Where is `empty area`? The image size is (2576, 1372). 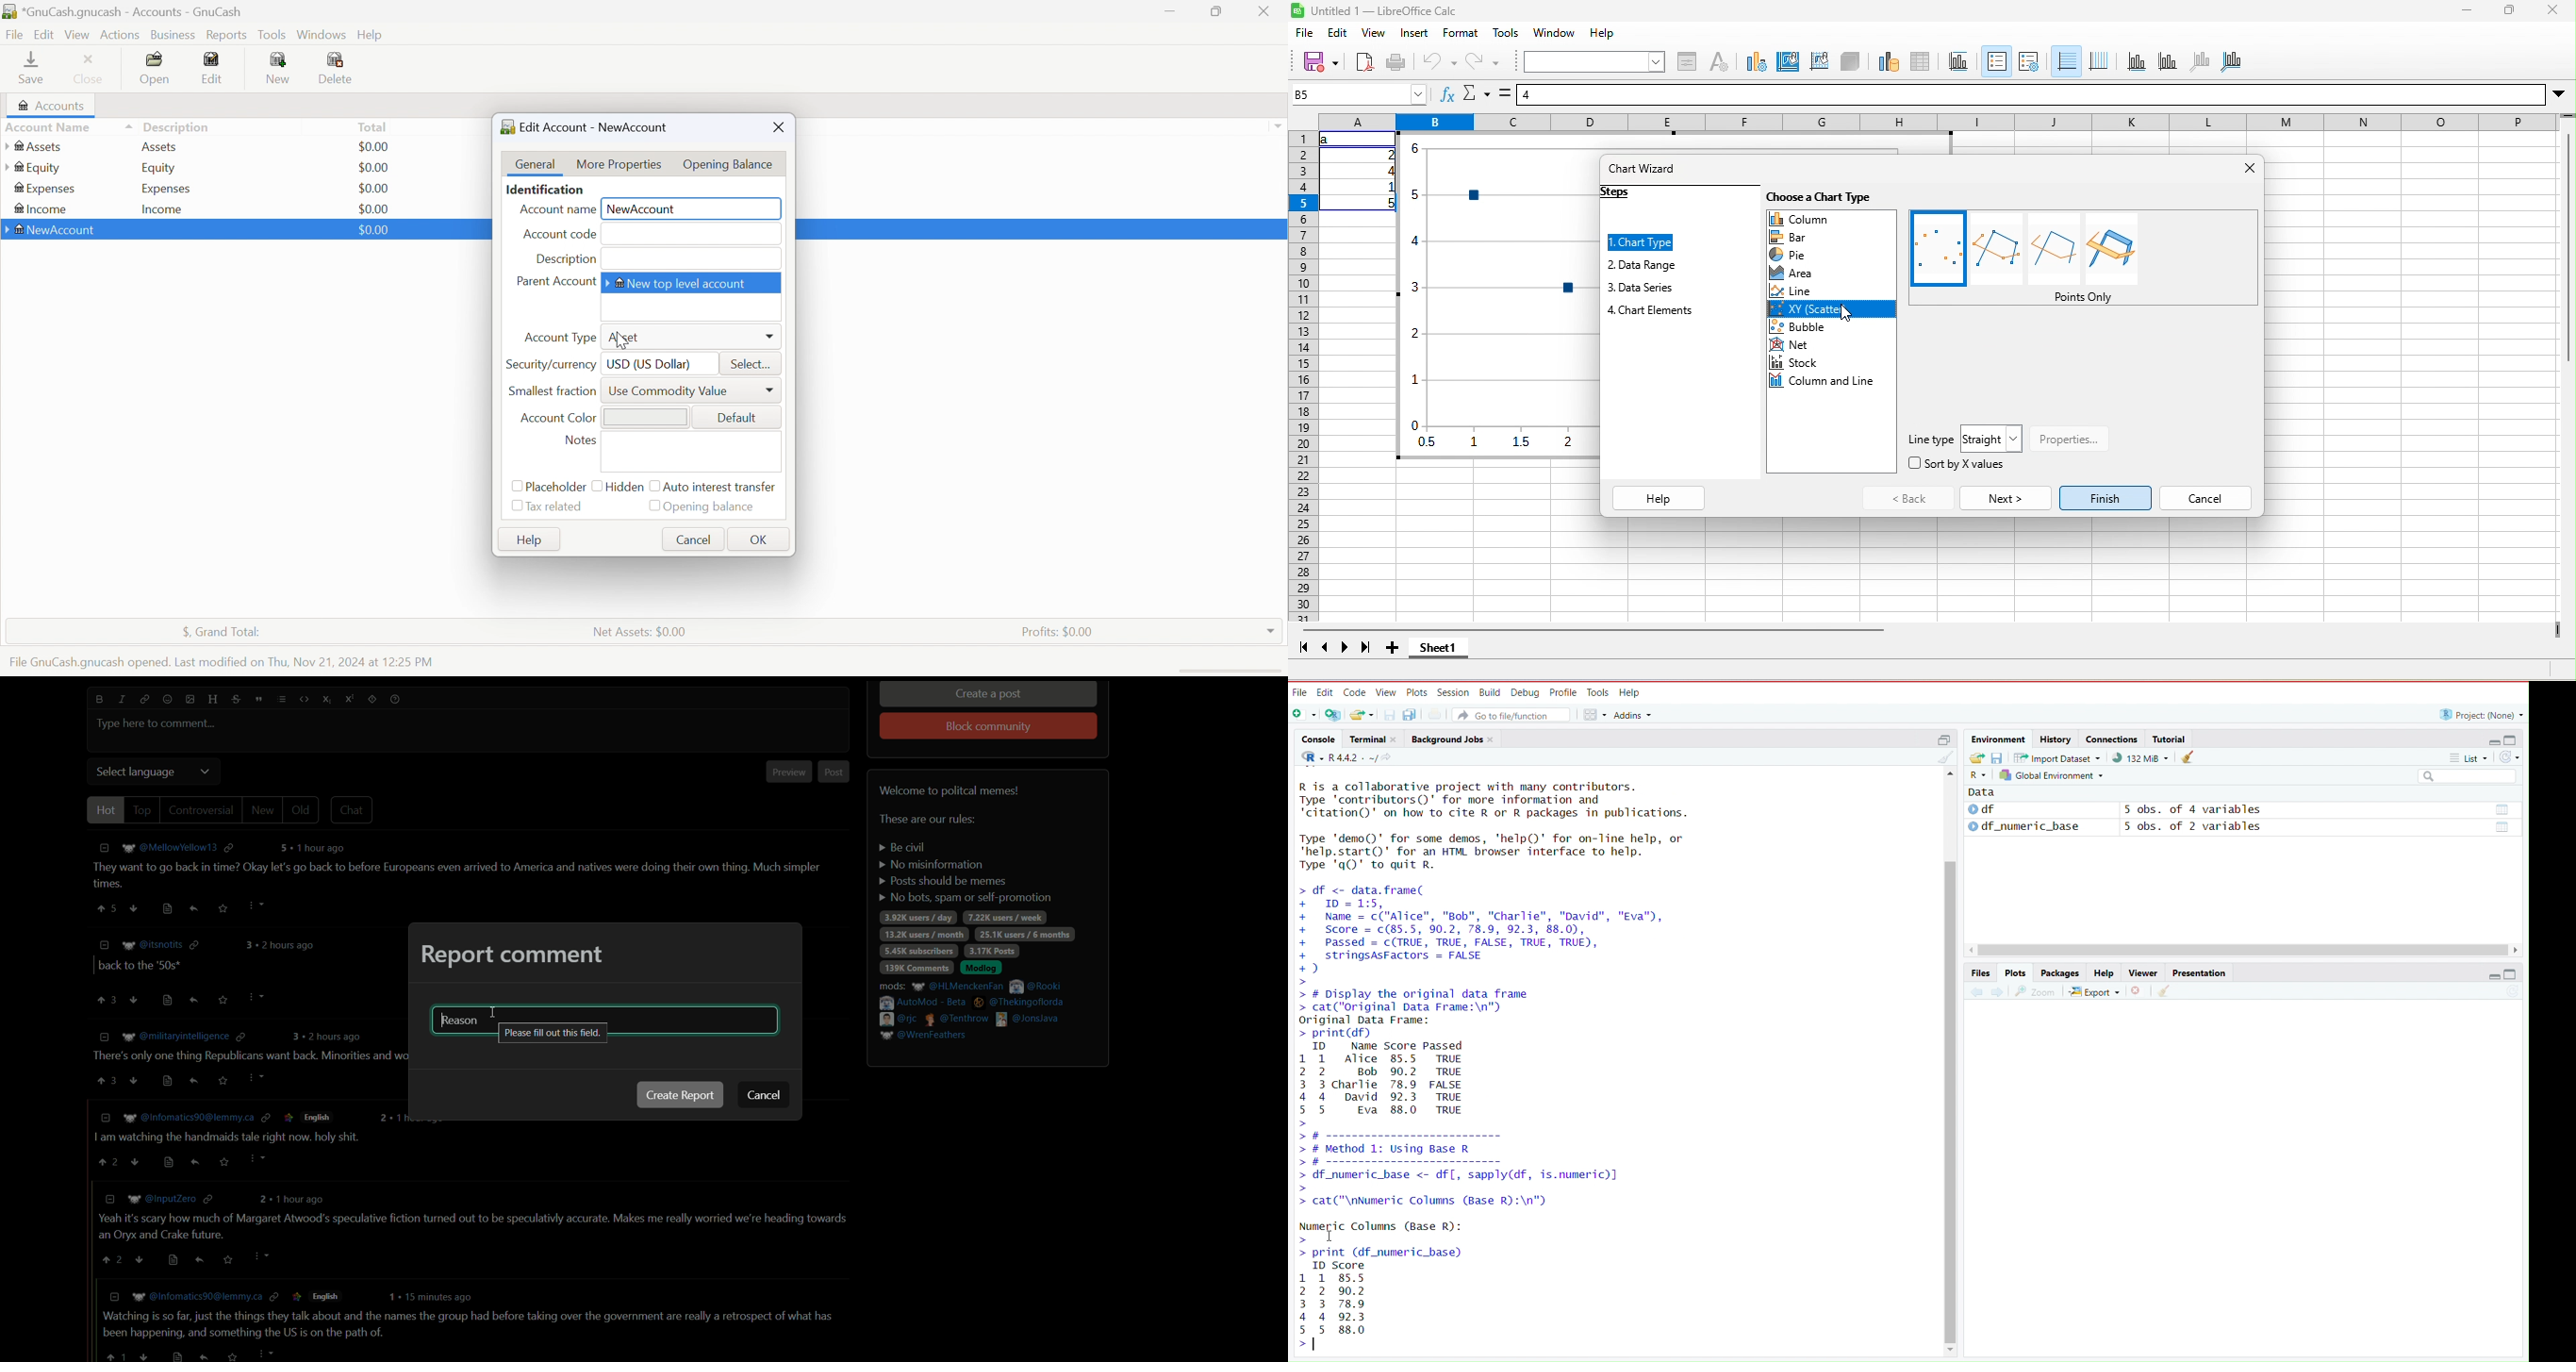 empty area is located at coordinates (2239, 1187).